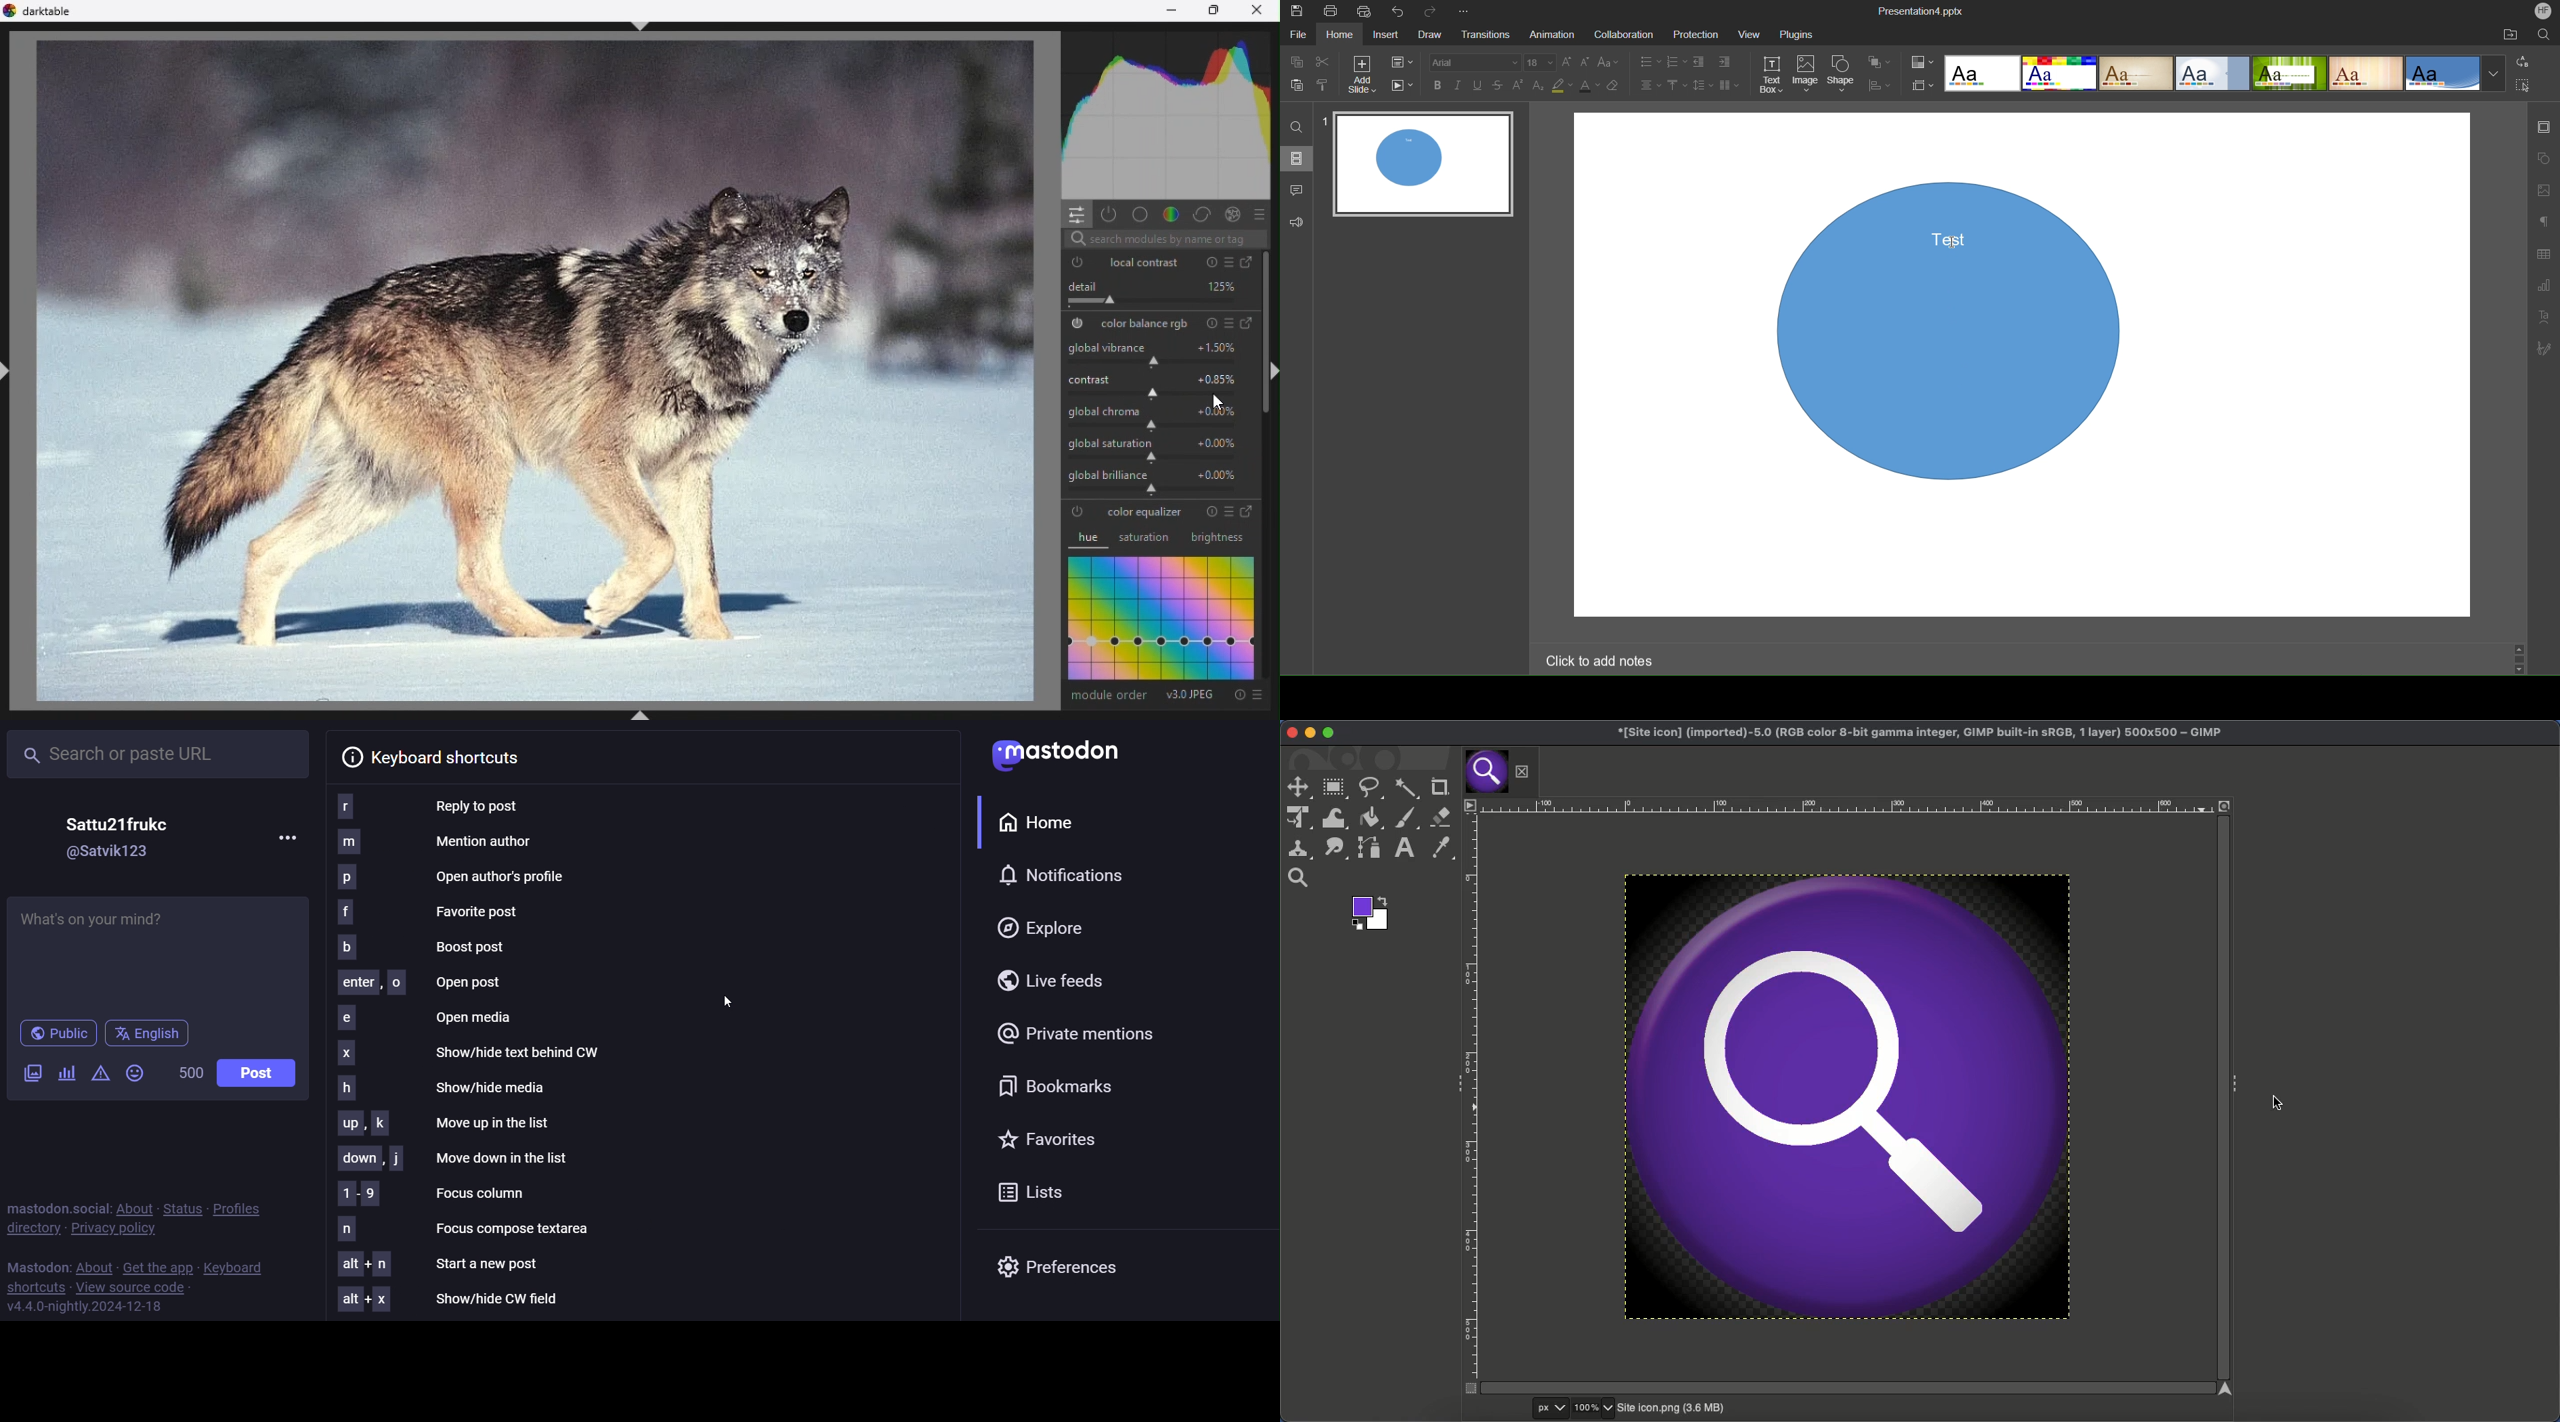  What do you see at coordinates (1146, 511) in the screenshot?
I see `color equalizer` at bounding box center [1146, 511].